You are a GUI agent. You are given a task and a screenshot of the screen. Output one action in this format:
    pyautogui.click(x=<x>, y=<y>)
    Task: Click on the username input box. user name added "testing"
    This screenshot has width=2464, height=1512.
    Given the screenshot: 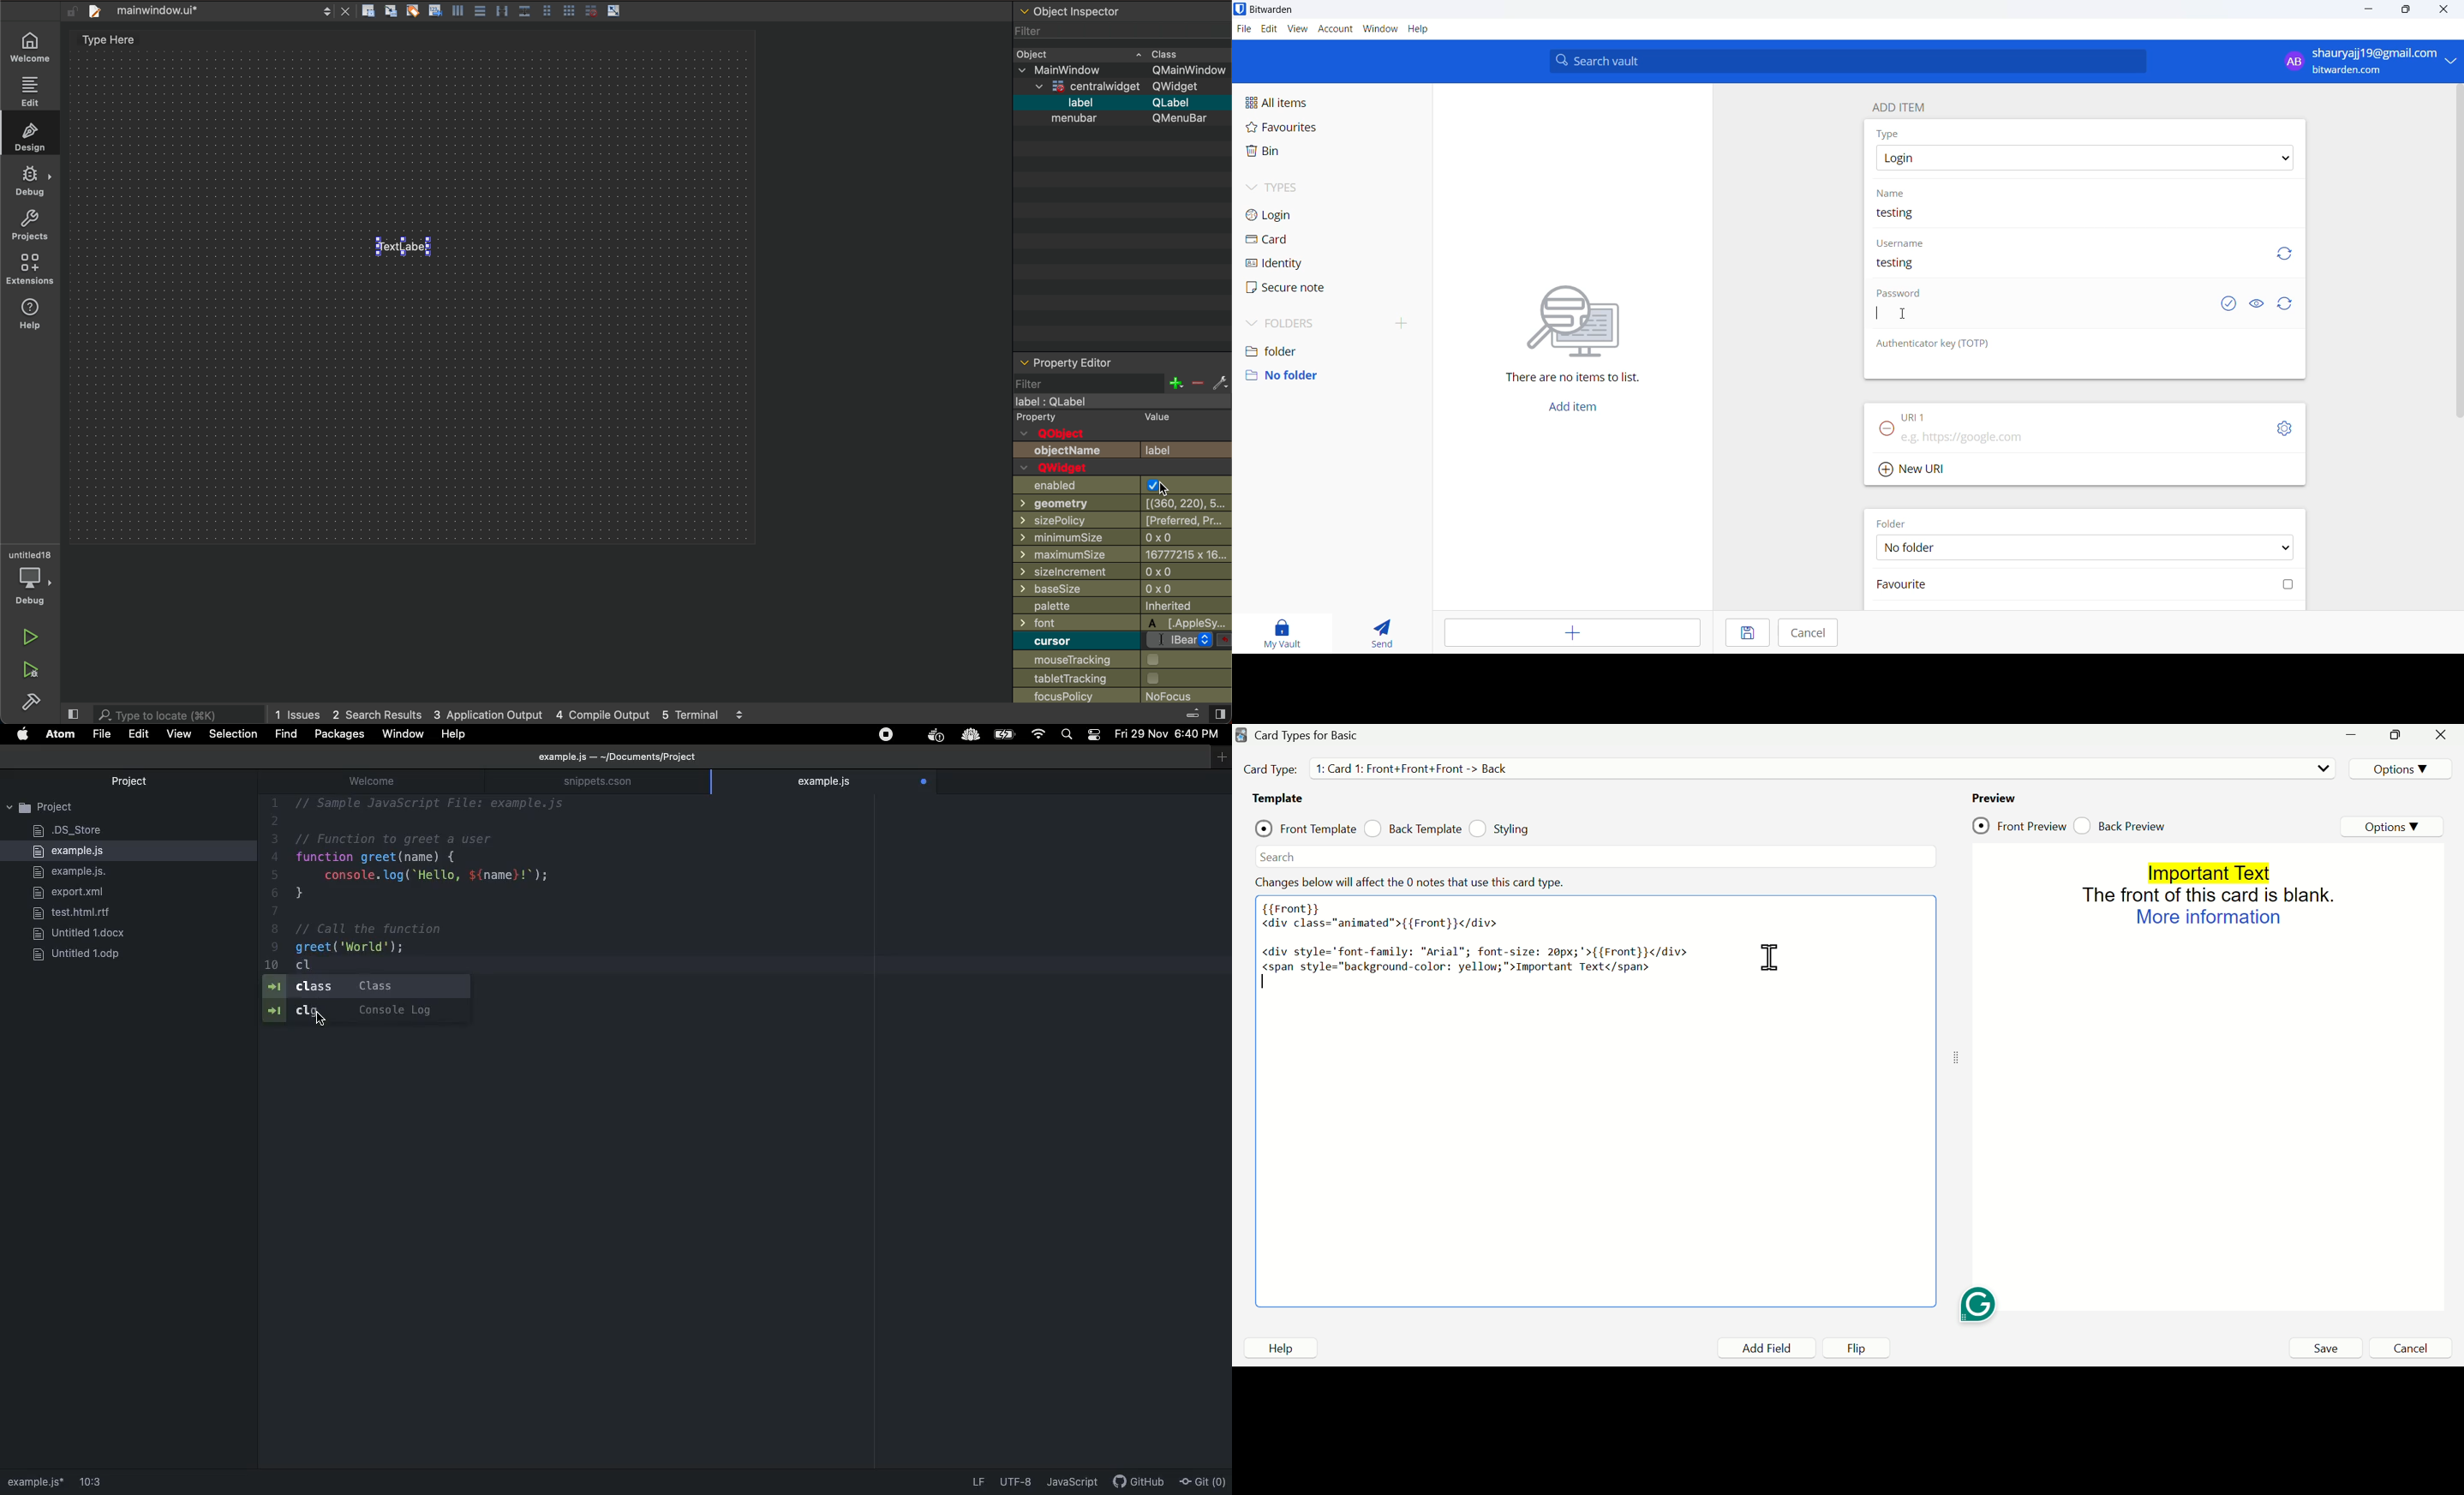 What is the action you would take?
    pyautogui.click(x=2058, y=267)
    